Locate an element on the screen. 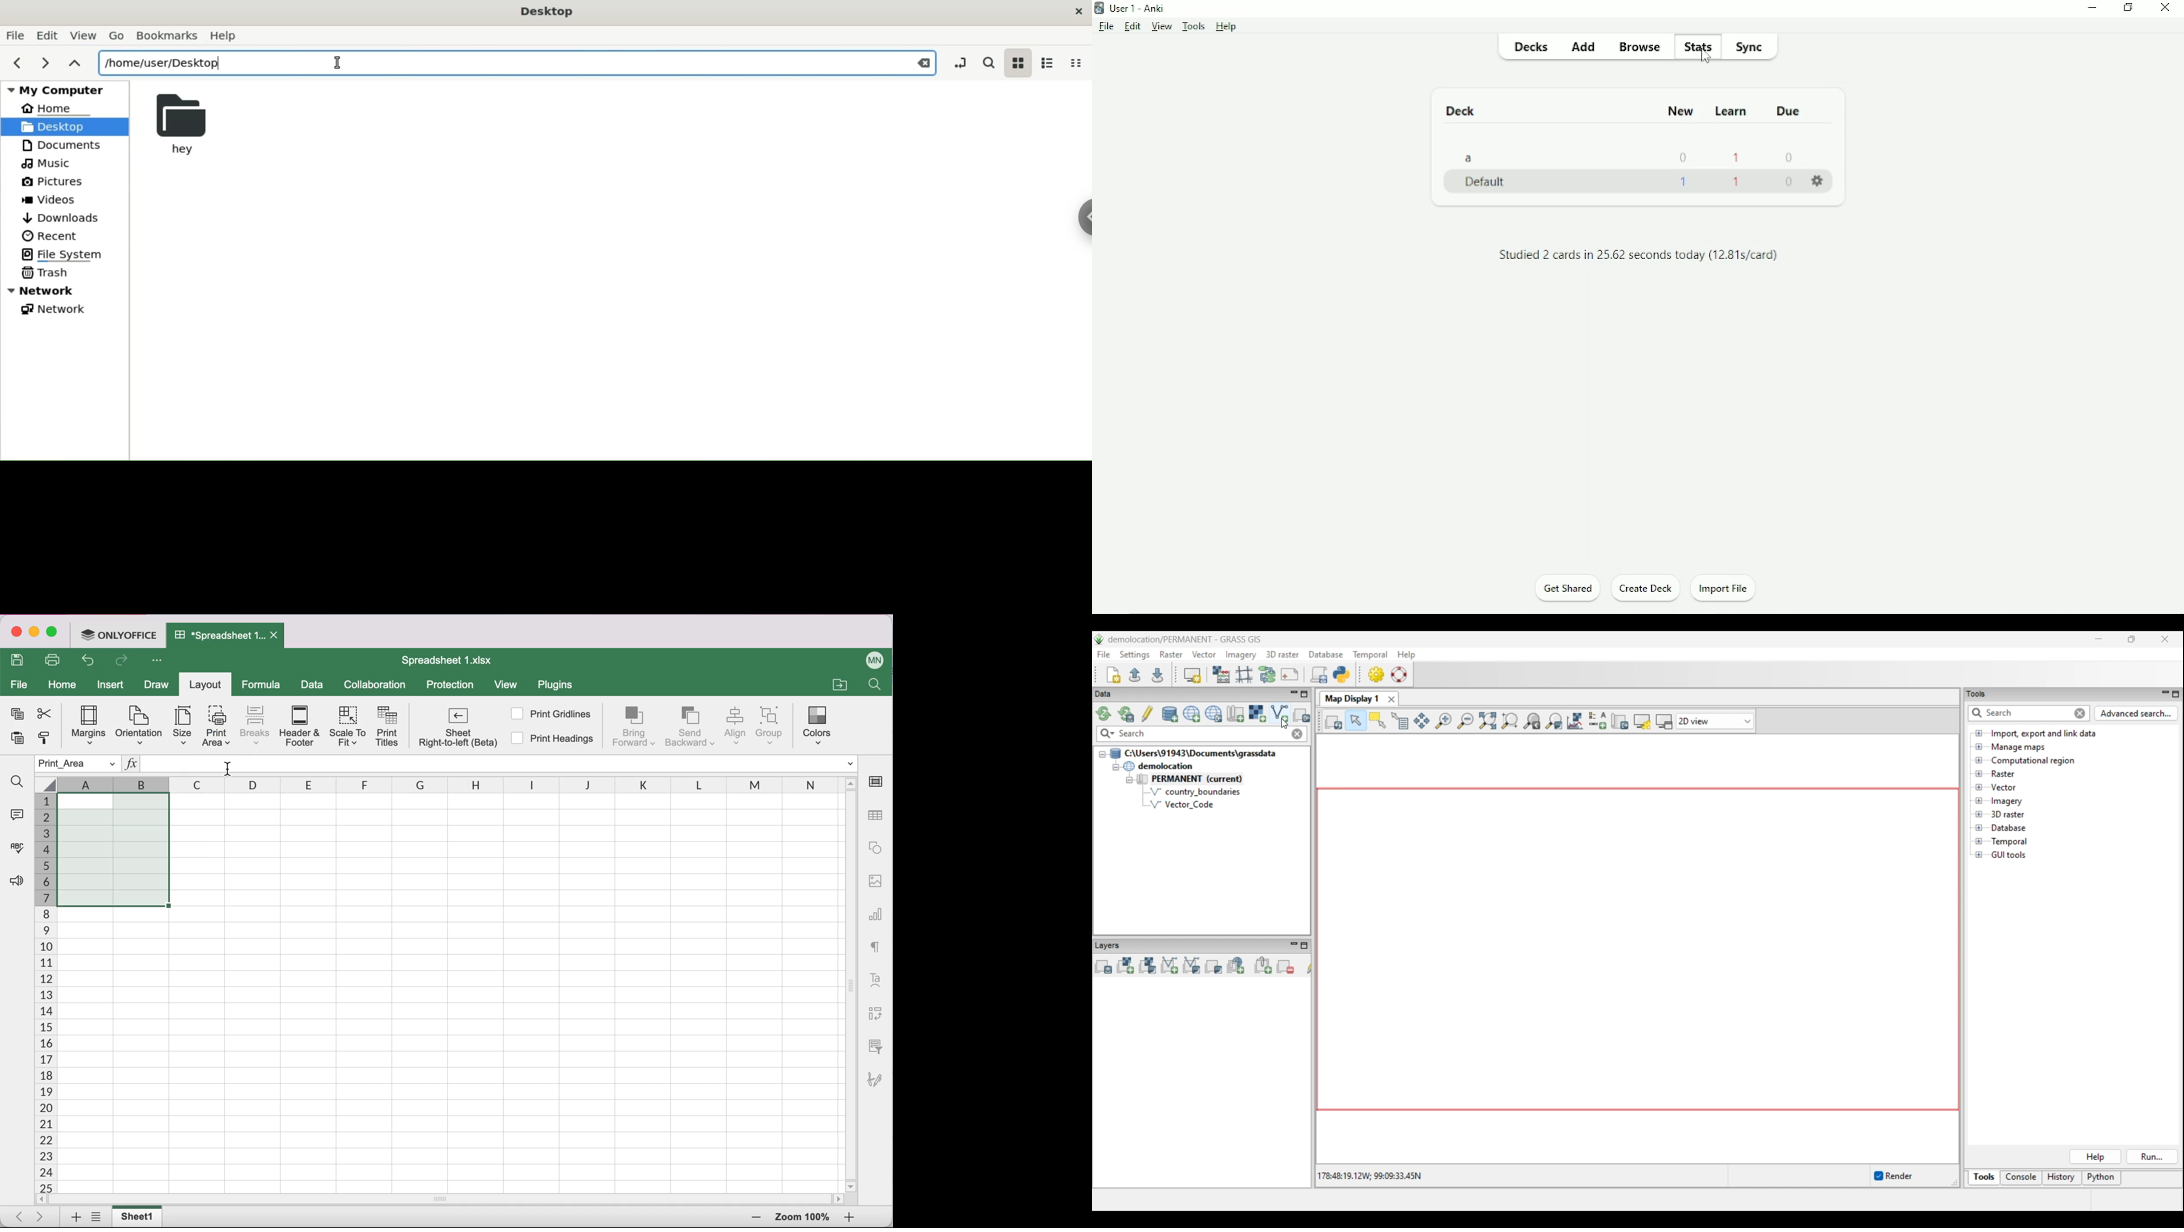 Image resolution: width=2184 pixels, height=1232 pixels. Help is located at coordinates (1223, 27).